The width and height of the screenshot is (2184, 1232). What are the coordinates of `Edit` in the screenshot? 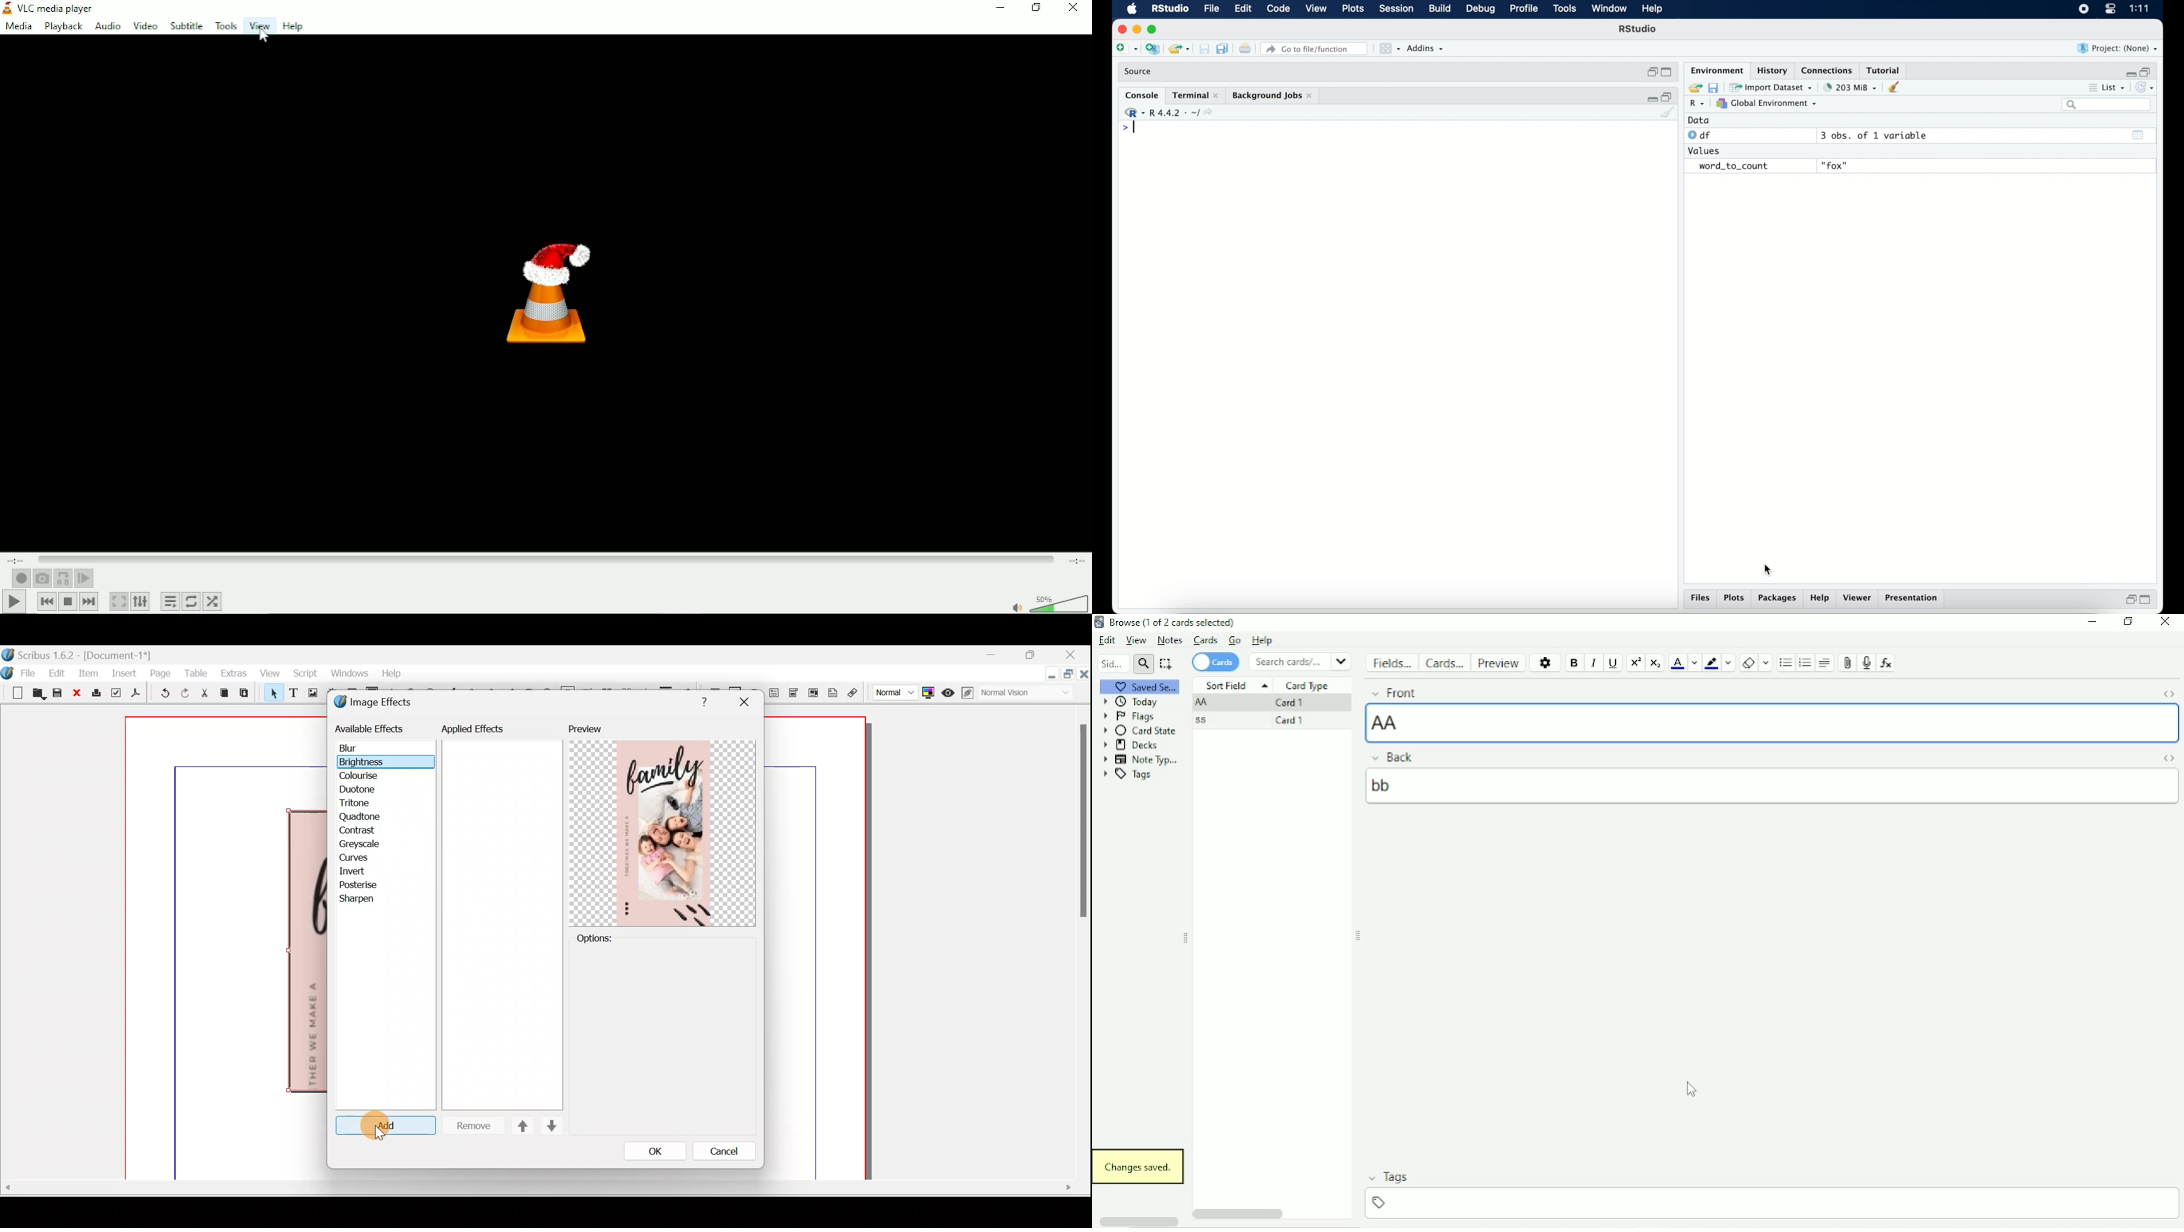 It's located at (59, 673).